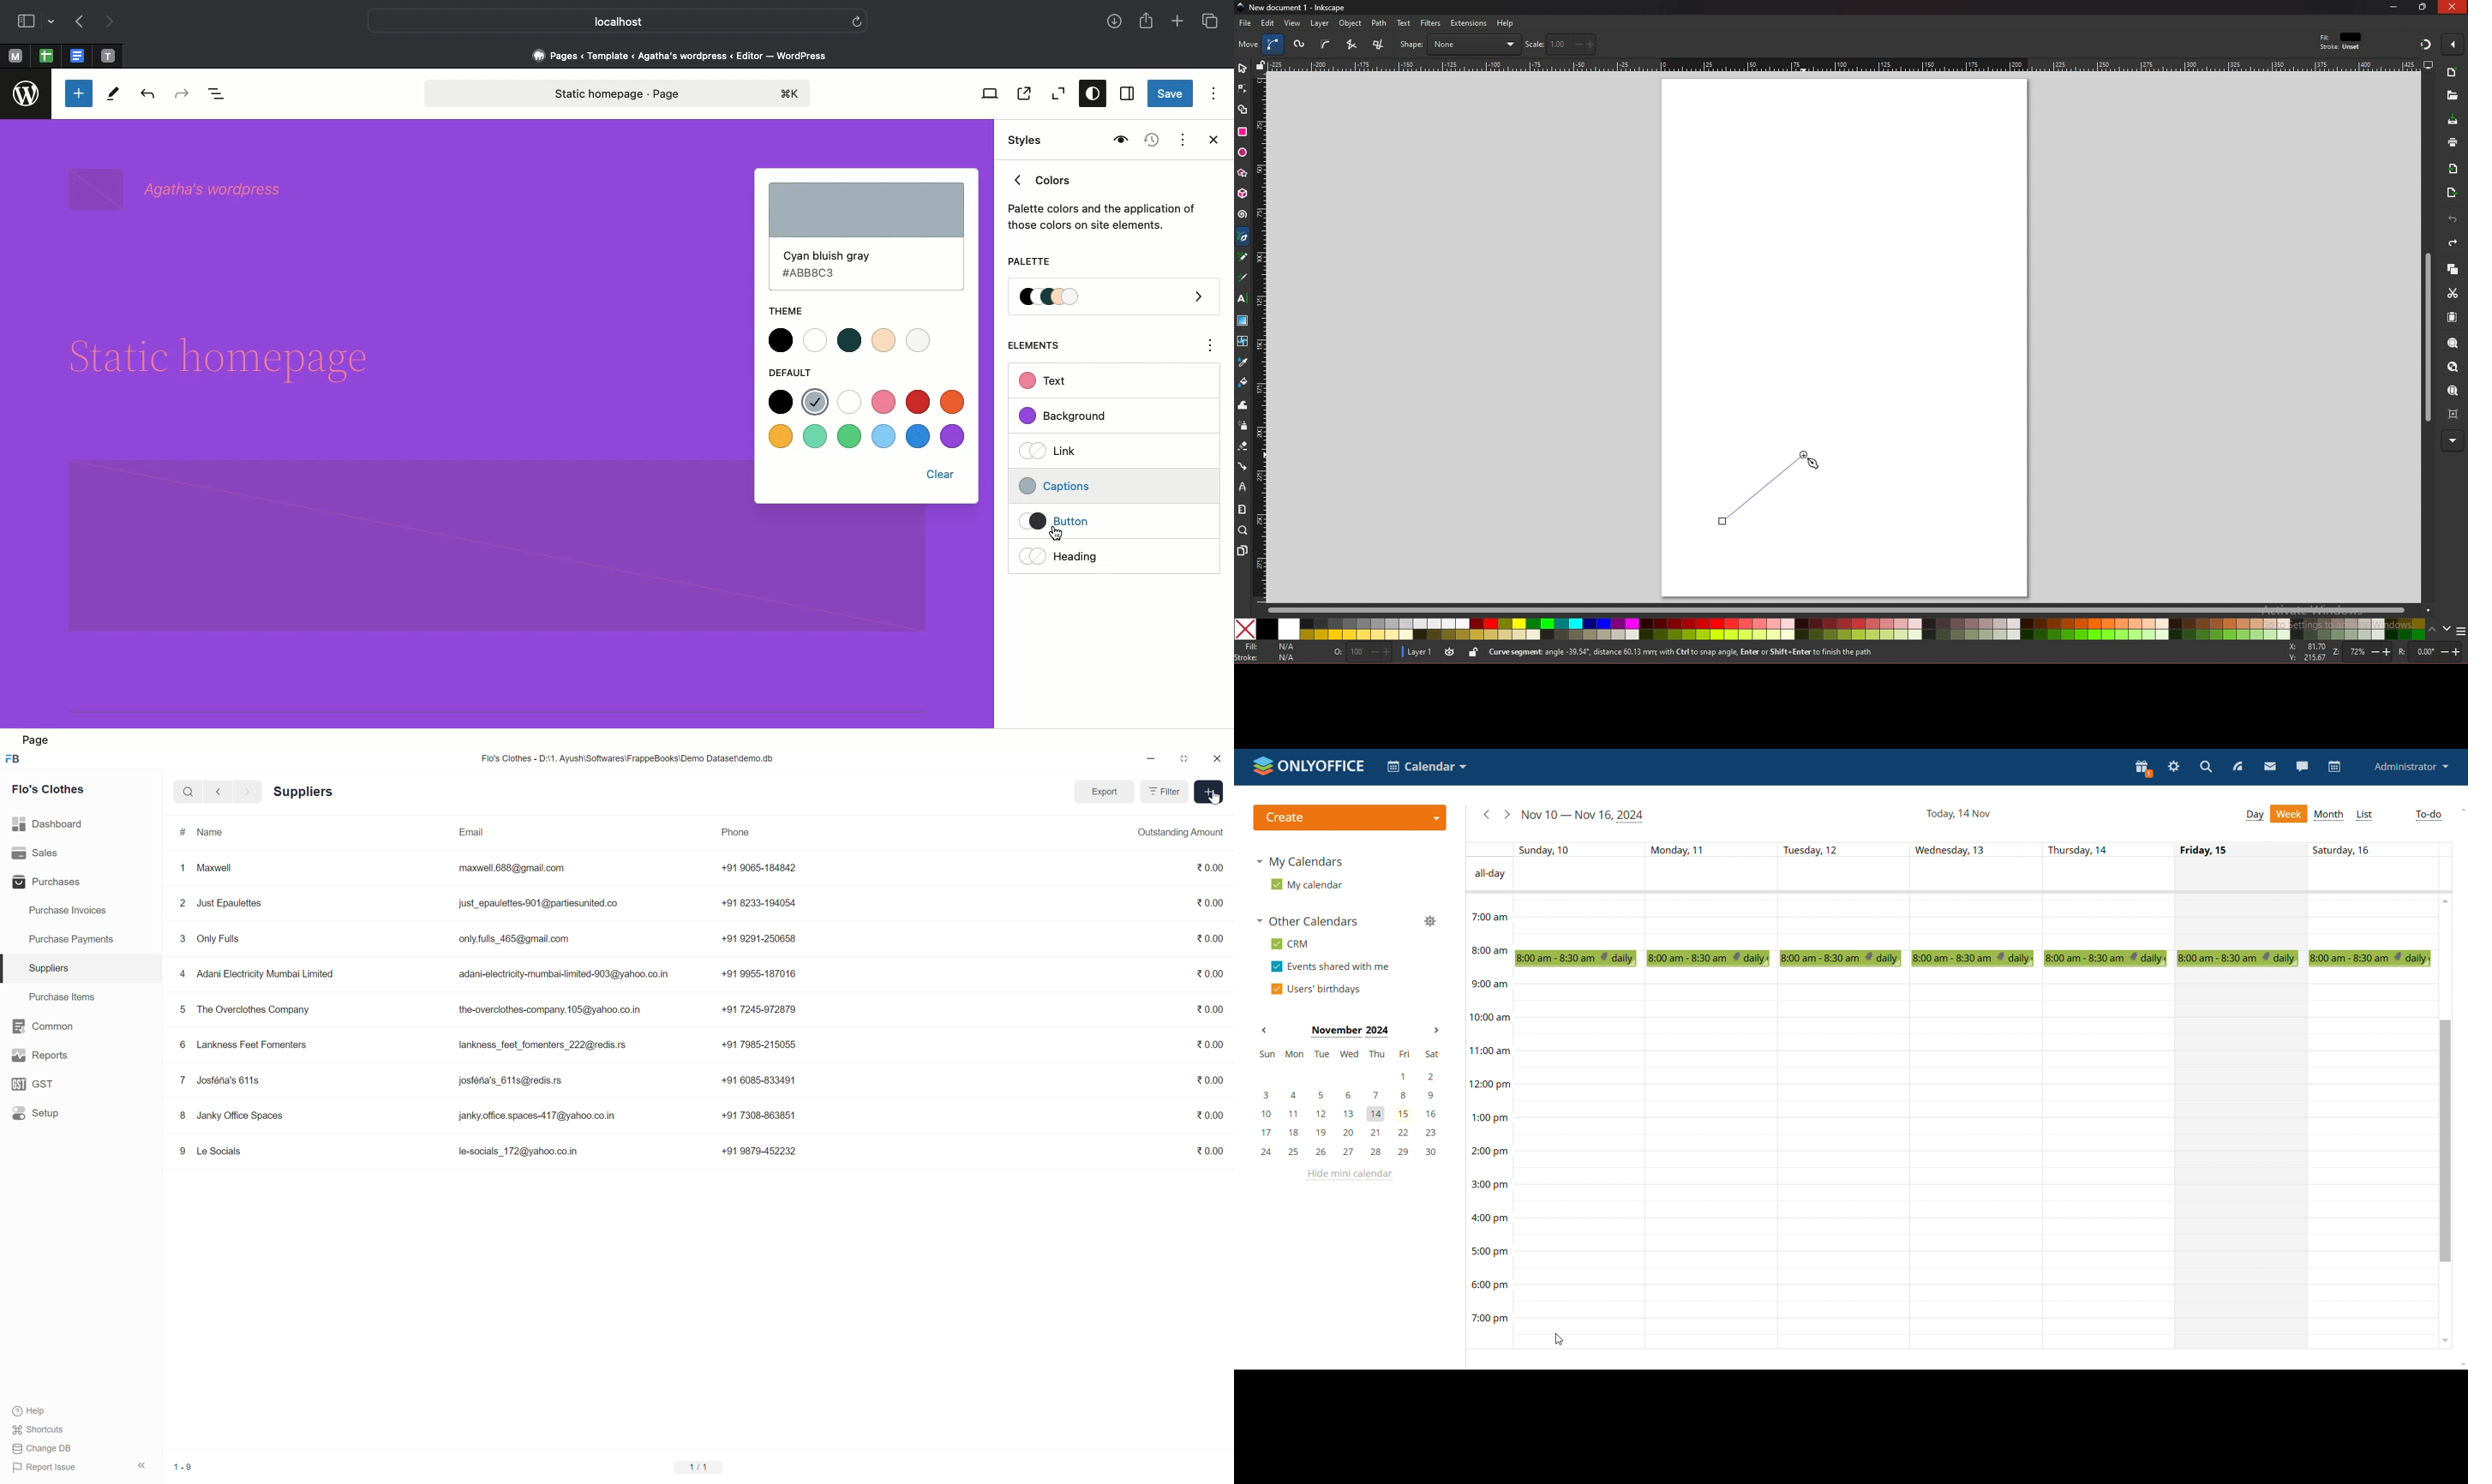 The height and width of the screenshot is (1484, 2492). Describe the element at coordinates (605, 21) in the screenshot. I see `Local host` at that location.